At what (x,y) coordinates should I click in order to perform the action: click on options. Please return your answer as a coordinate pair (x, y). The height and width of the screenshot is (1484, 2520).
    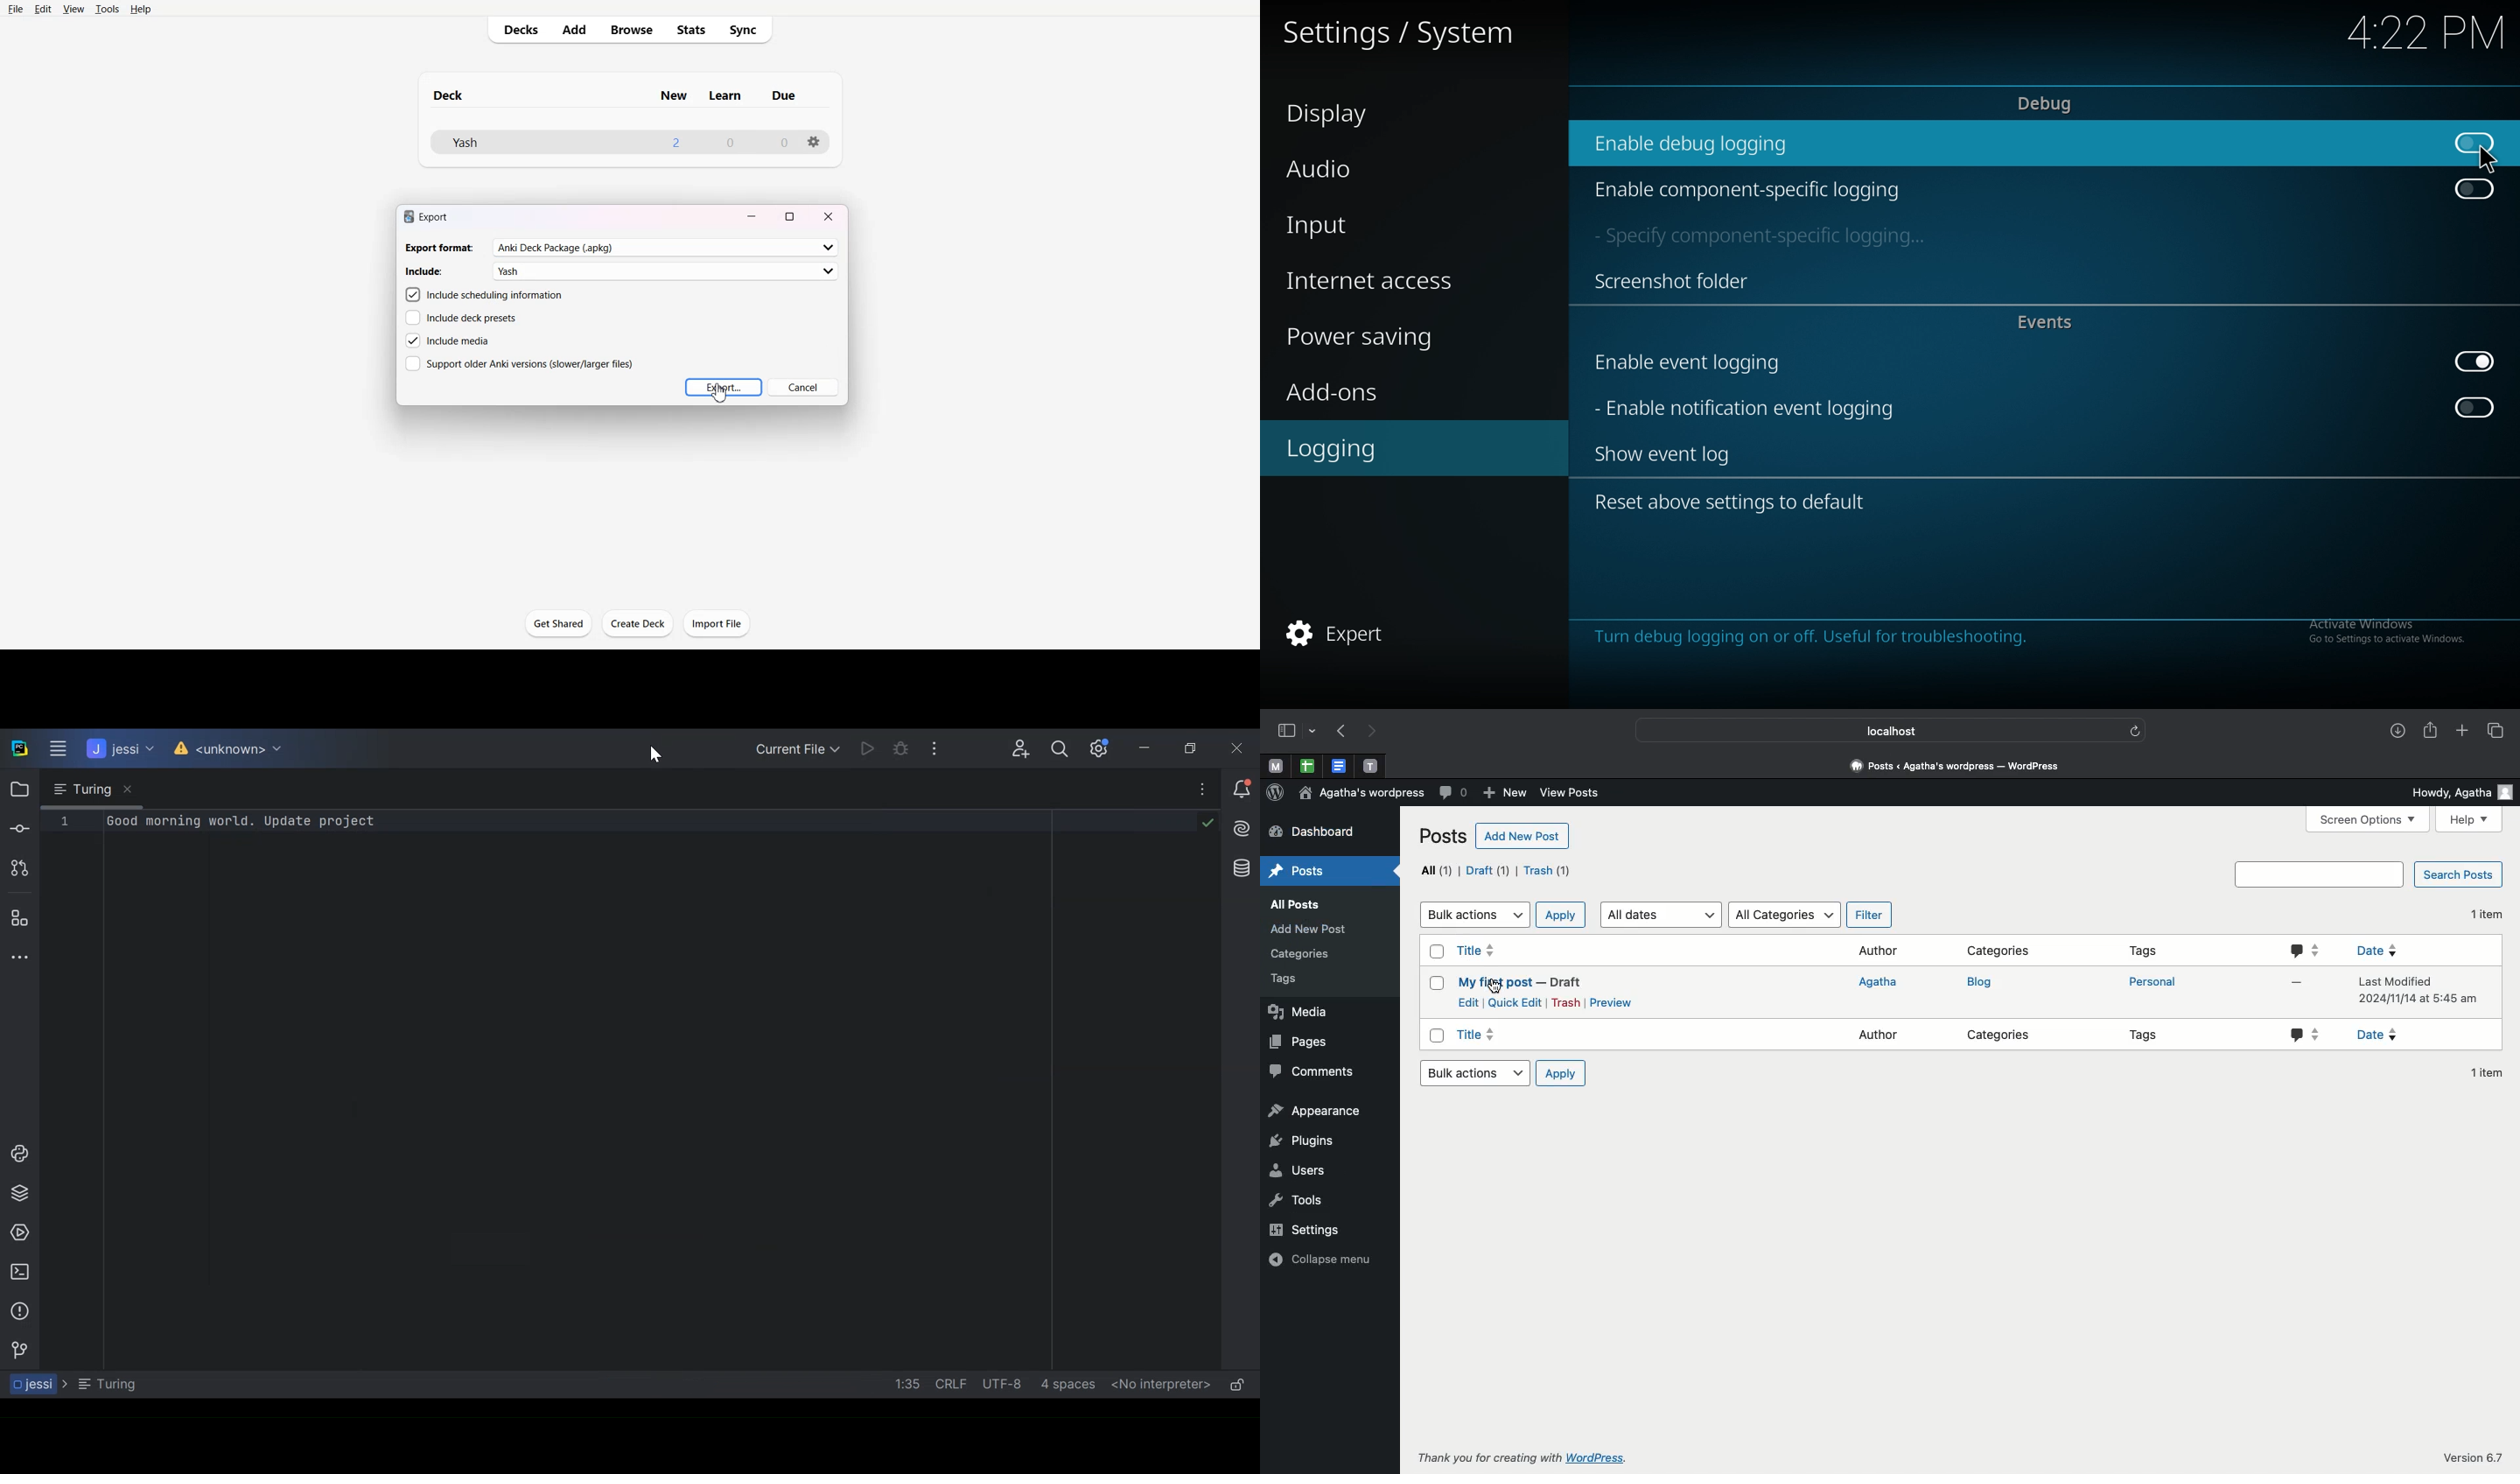
    Looking at the image, I should click on (814, 142).